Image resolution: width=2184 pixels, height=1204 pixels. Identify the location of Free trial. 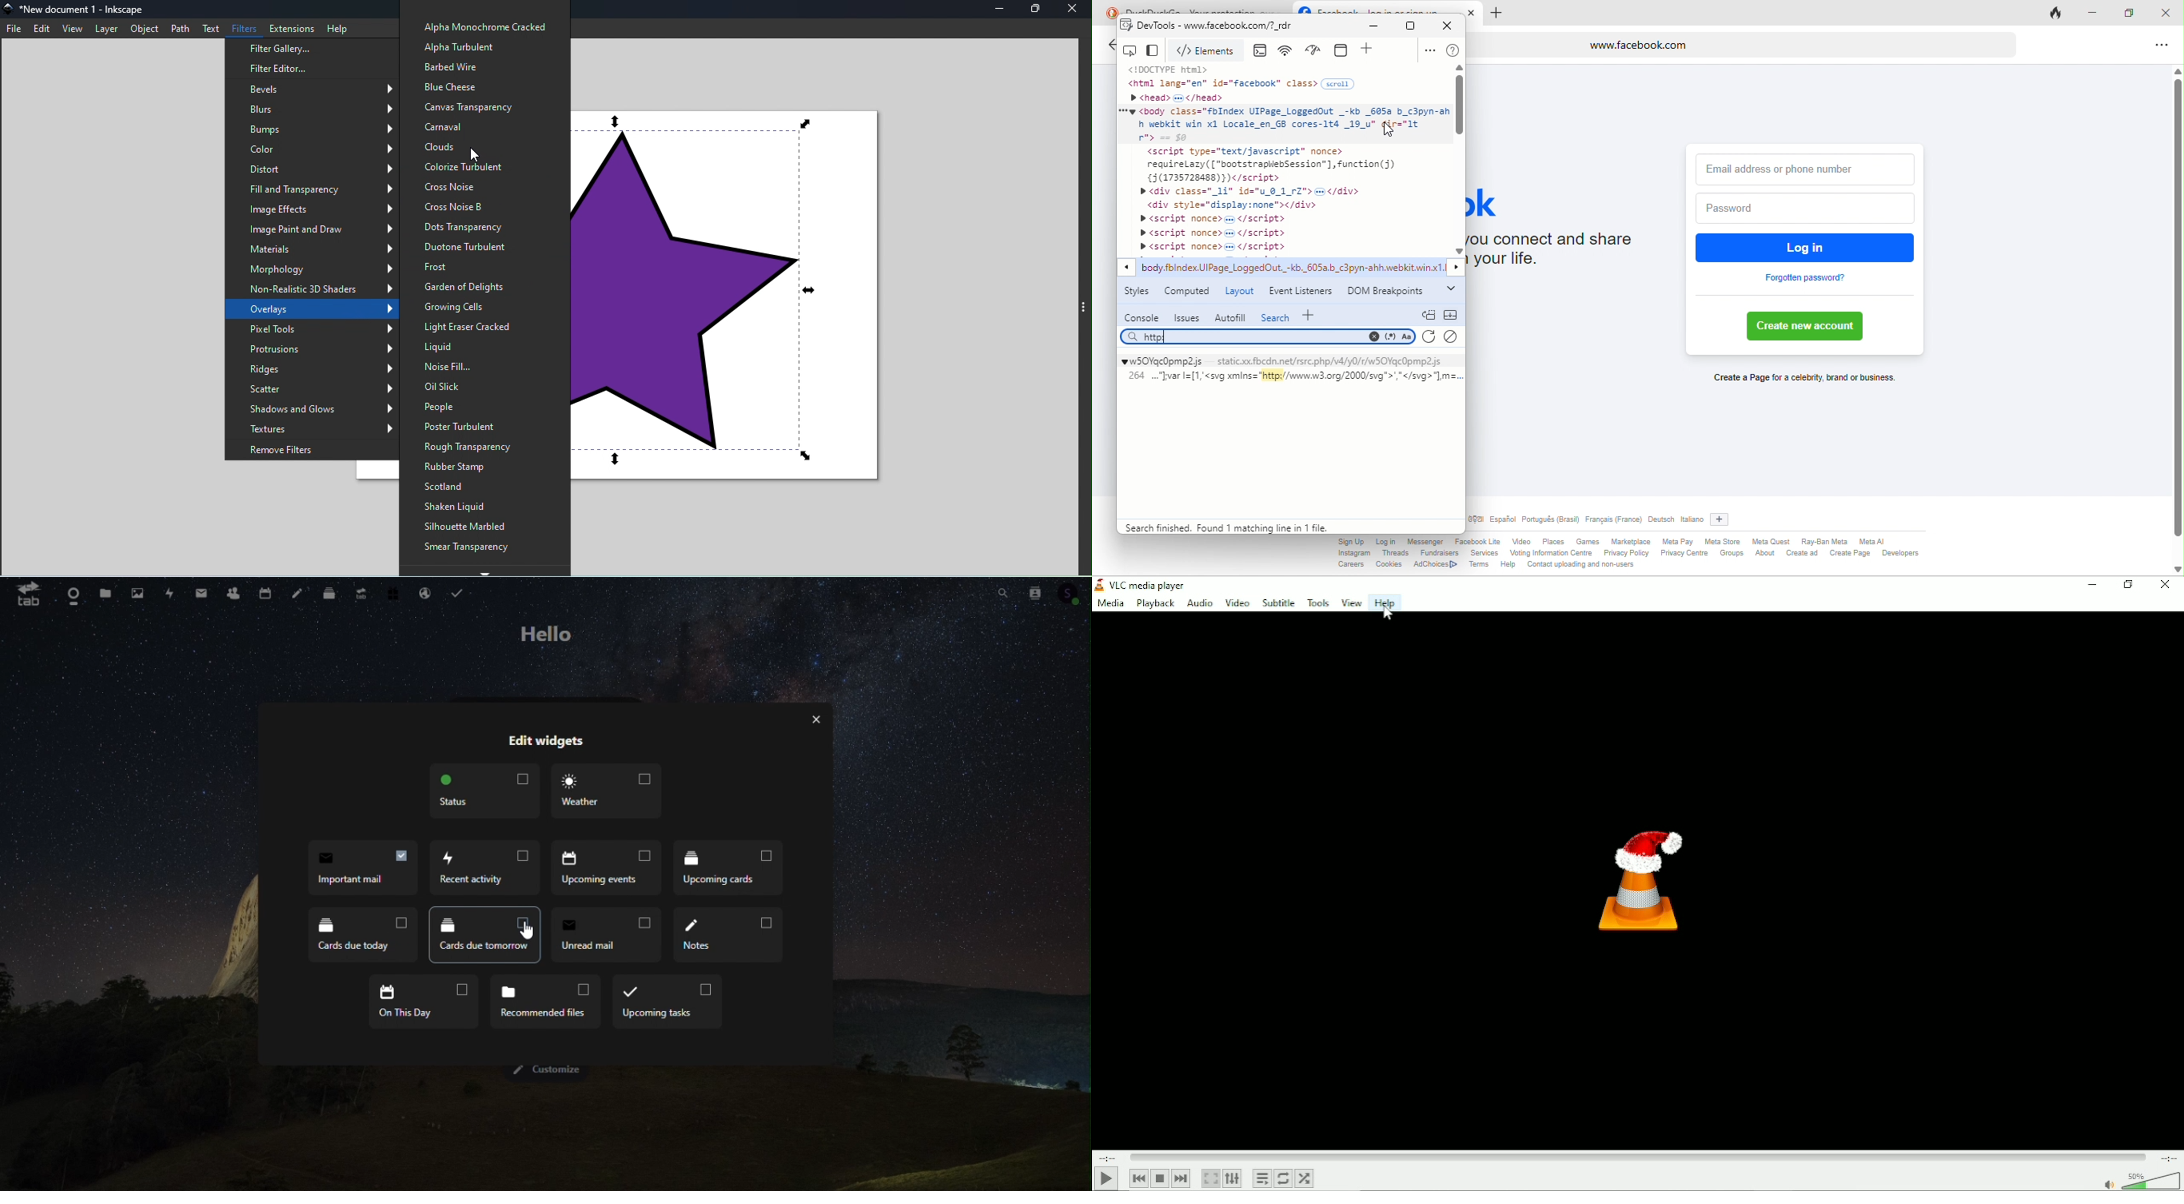
(389, 592).